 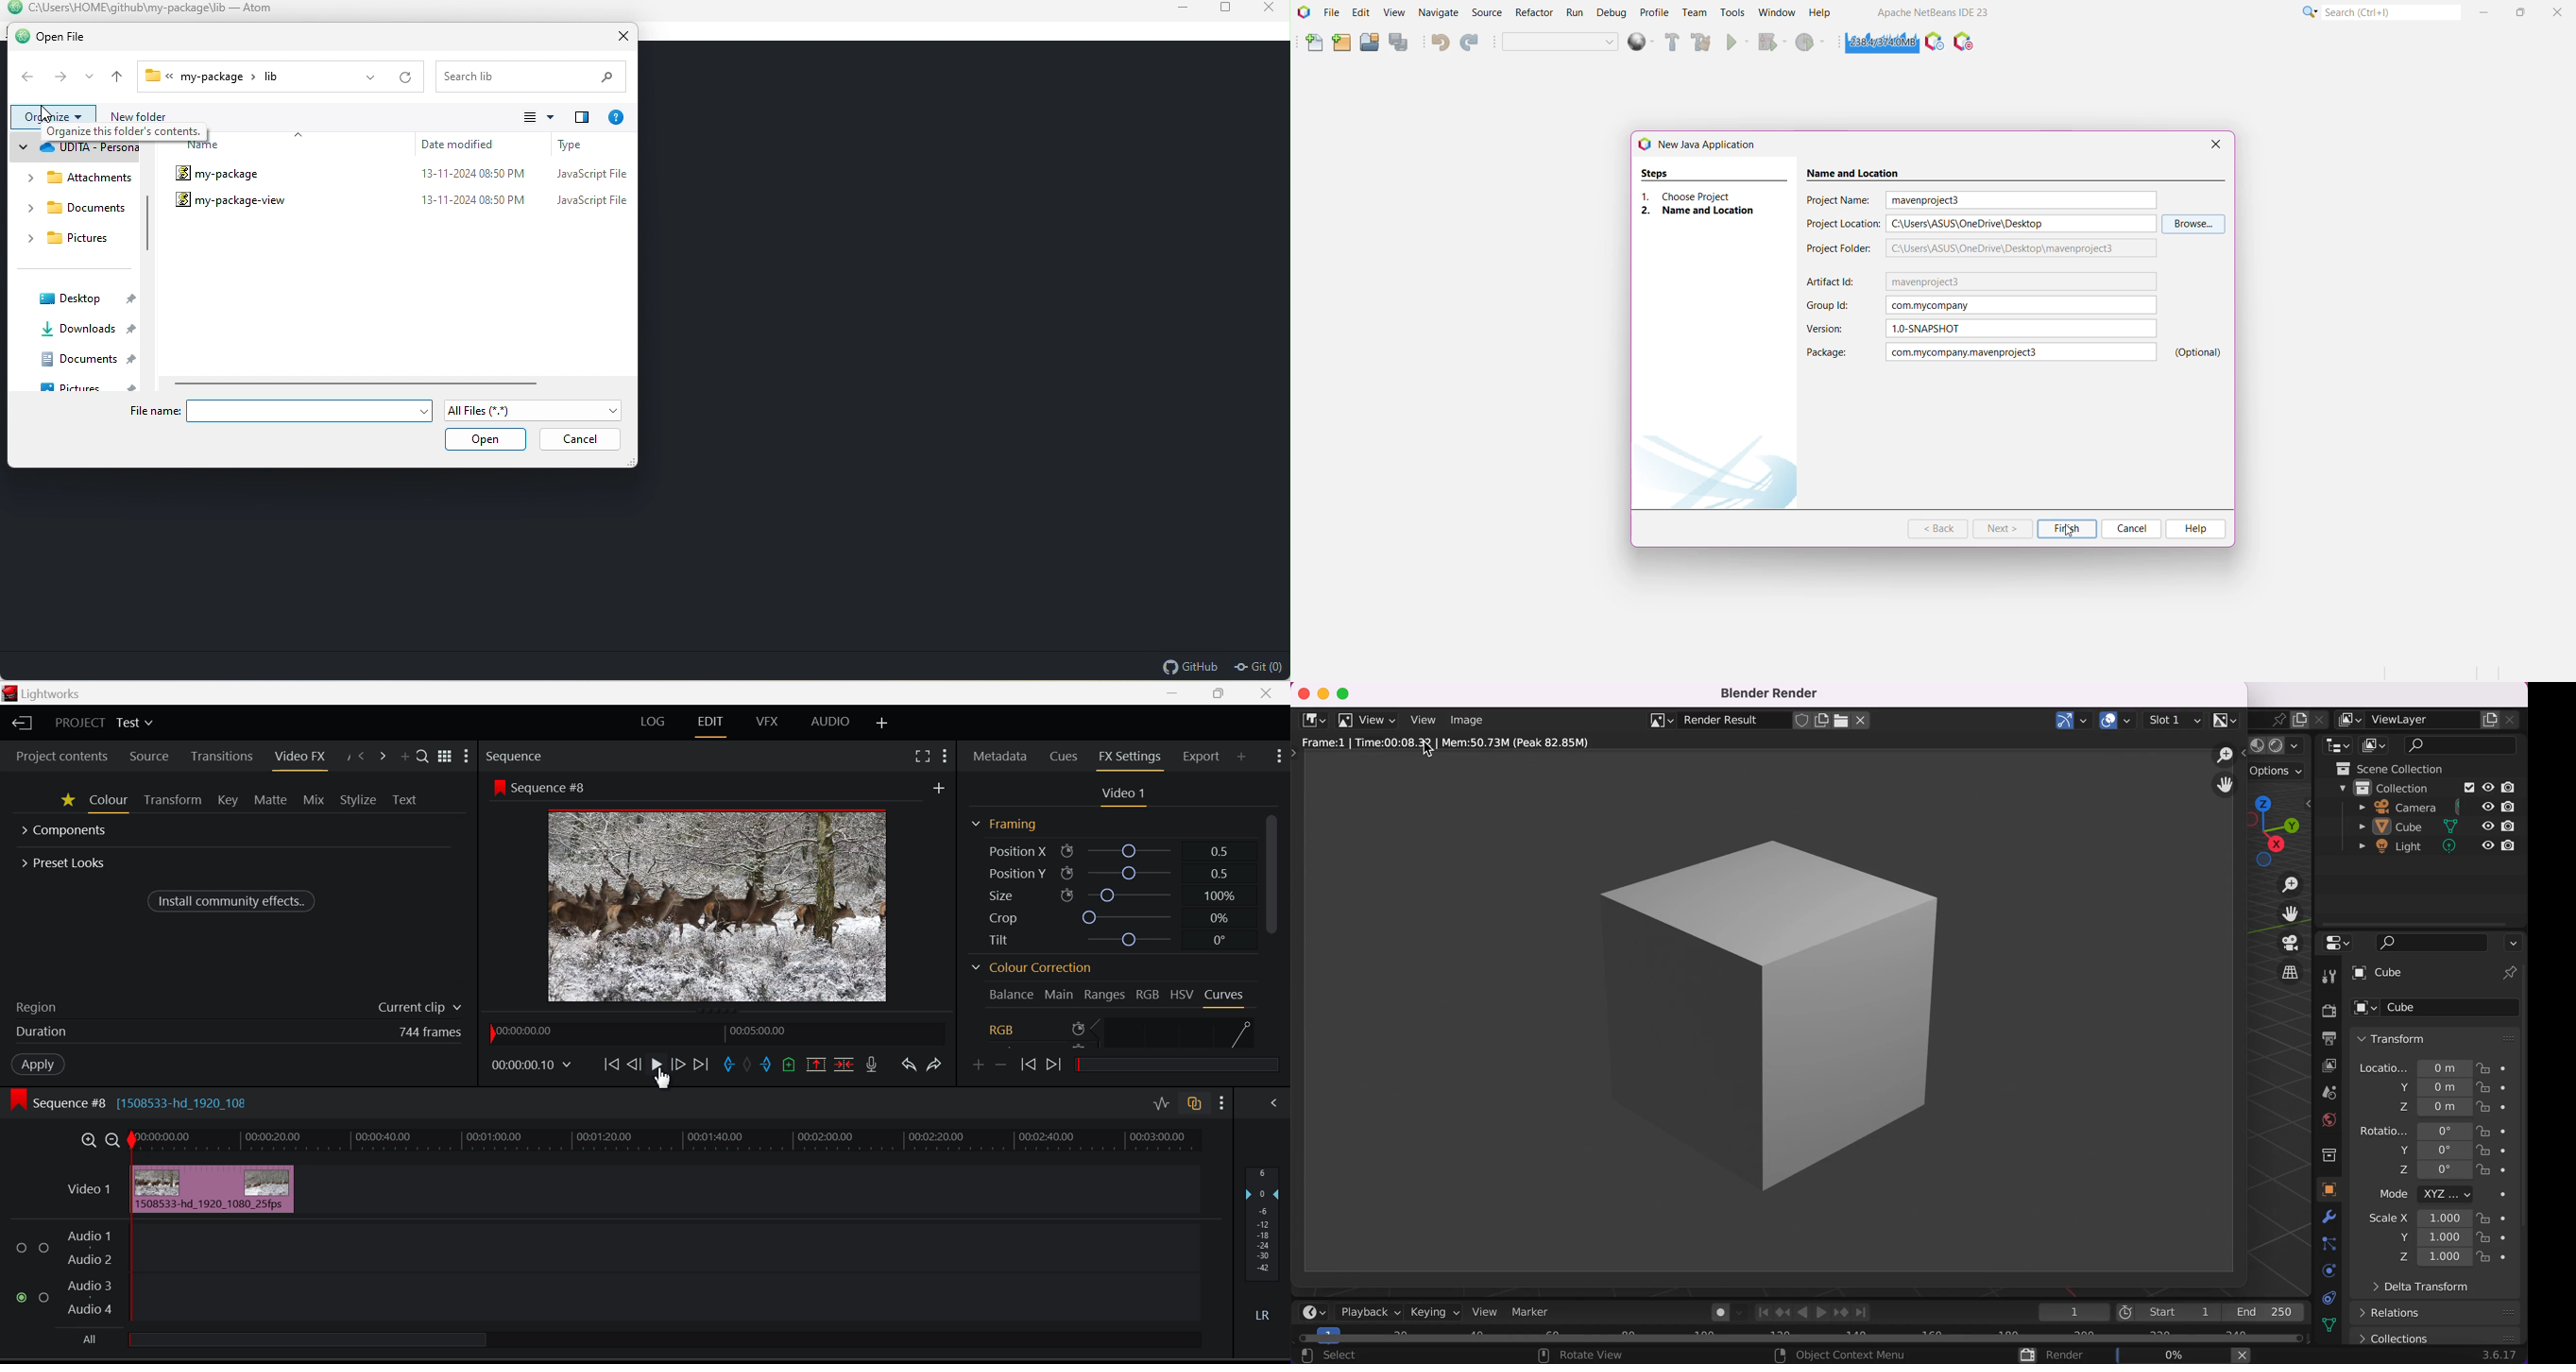 I want to click on attachments, so click(x=77, y=179).